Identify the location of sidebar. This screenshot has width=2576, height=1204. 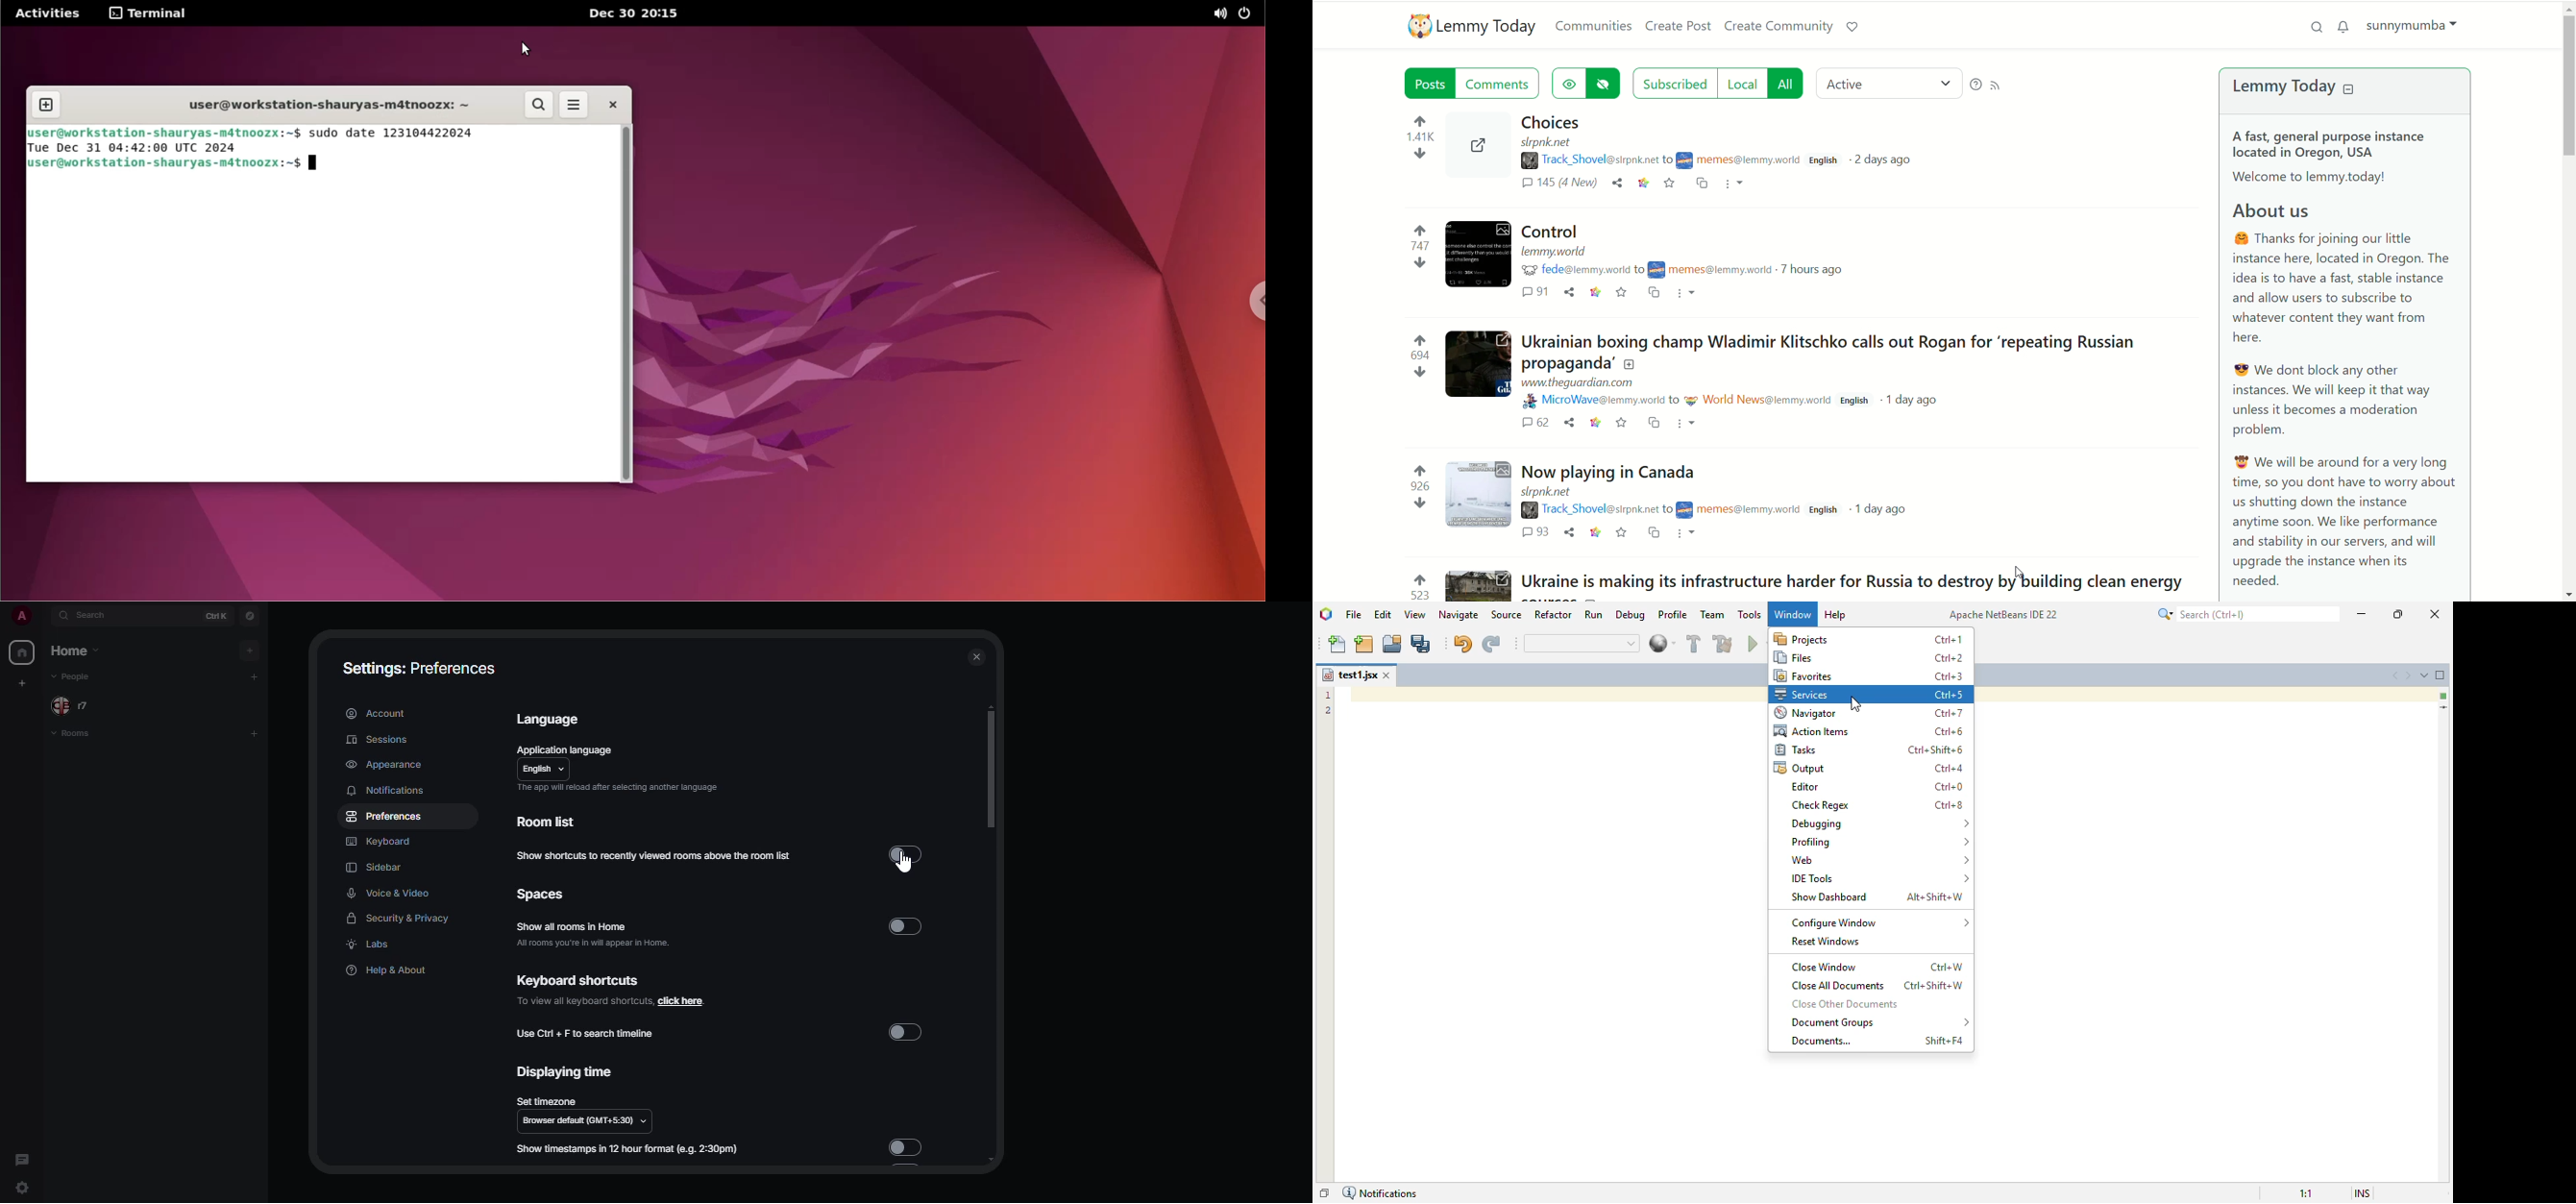
(376, 869).